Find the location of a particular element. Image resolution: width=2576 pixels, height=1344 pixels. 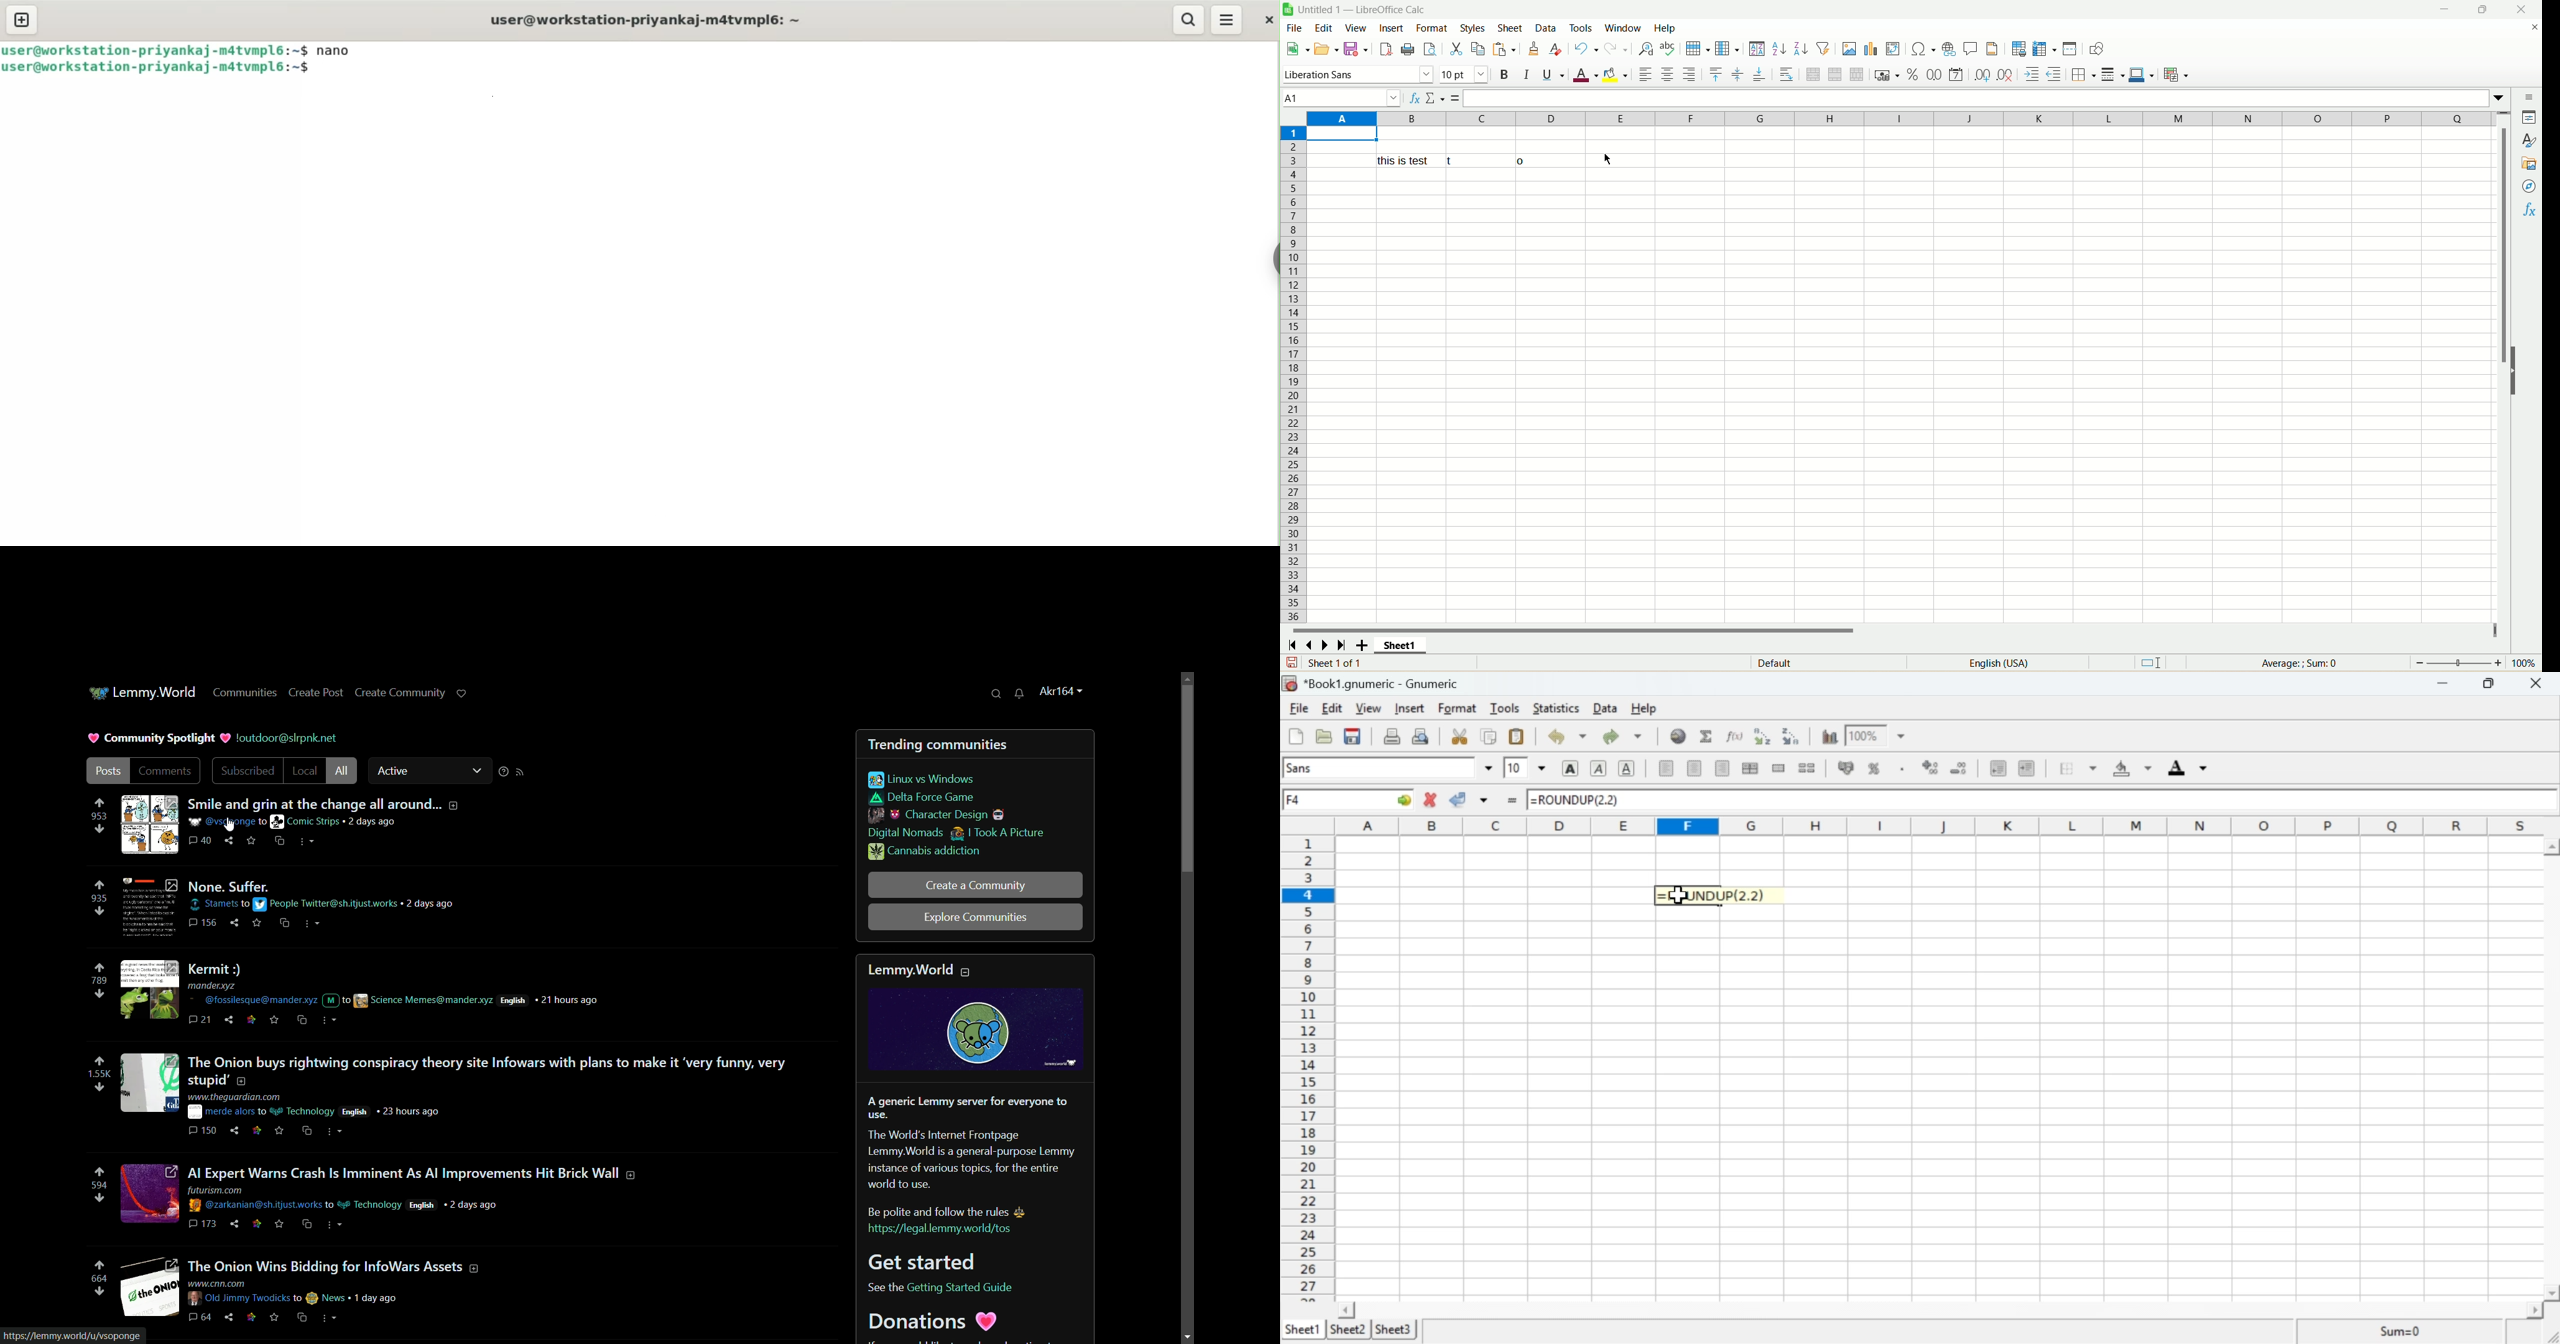

save is located at coordinates (274, 1020).